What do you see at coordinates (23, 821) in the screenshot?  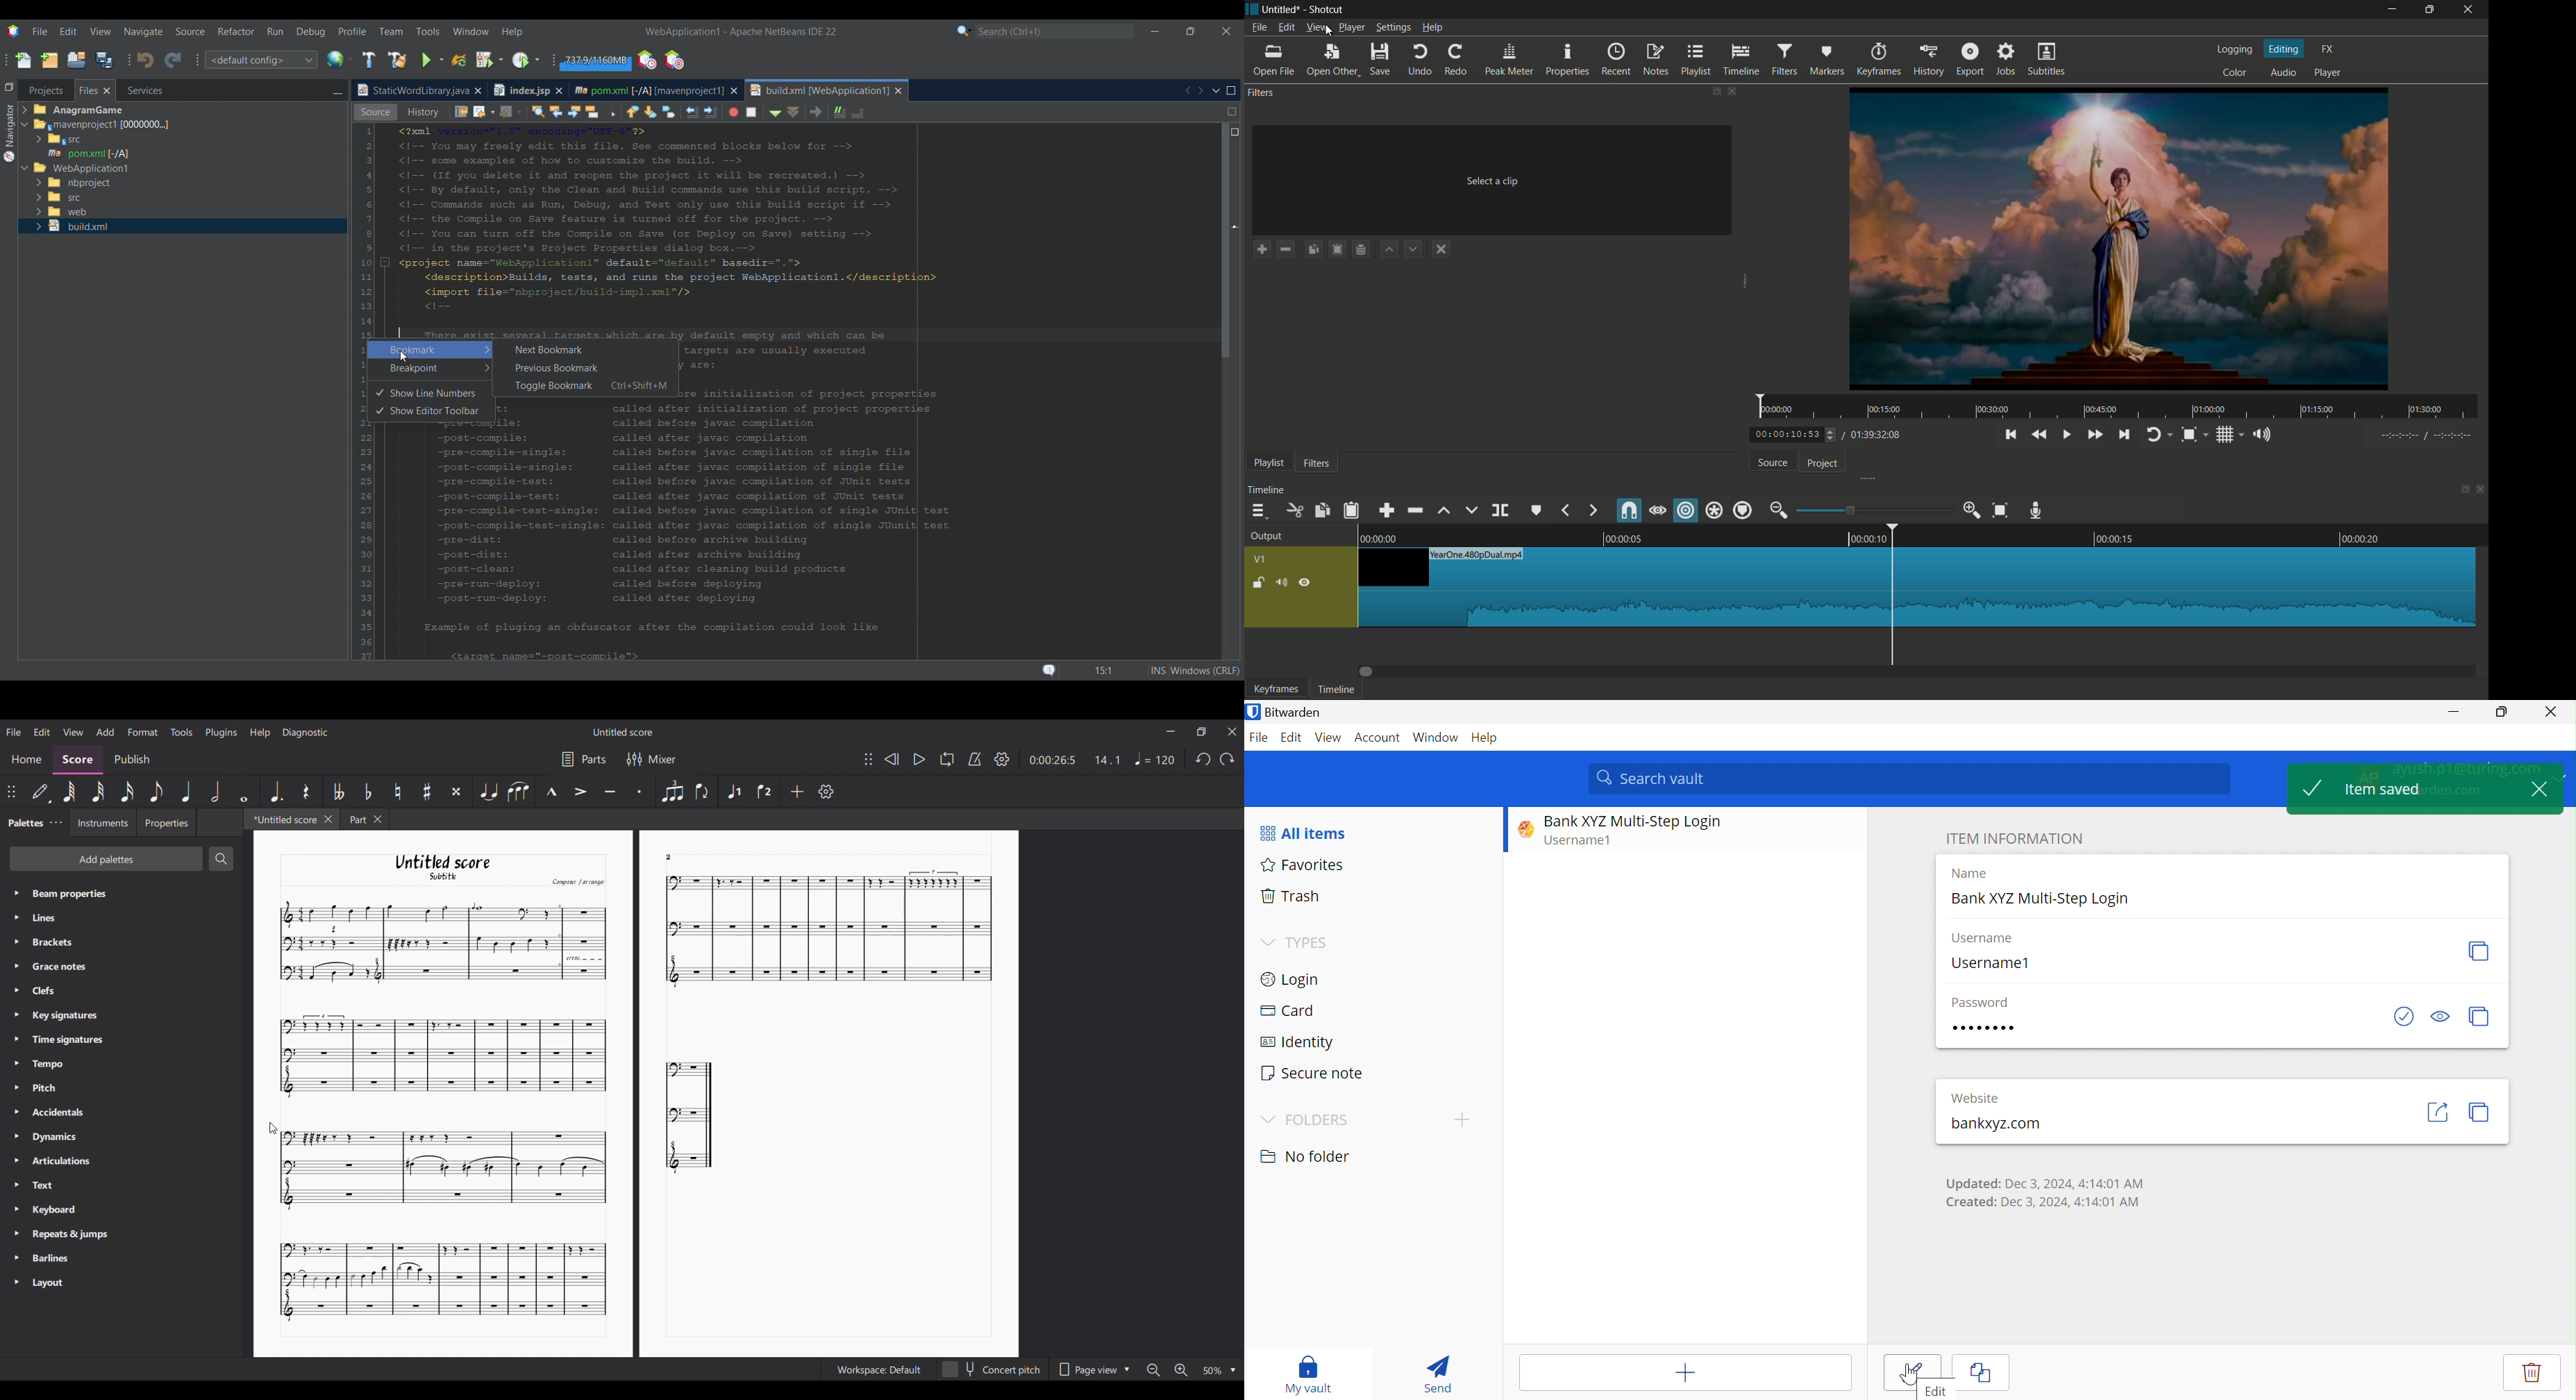 I see `Palettes ` at bounding box center [23, 821].